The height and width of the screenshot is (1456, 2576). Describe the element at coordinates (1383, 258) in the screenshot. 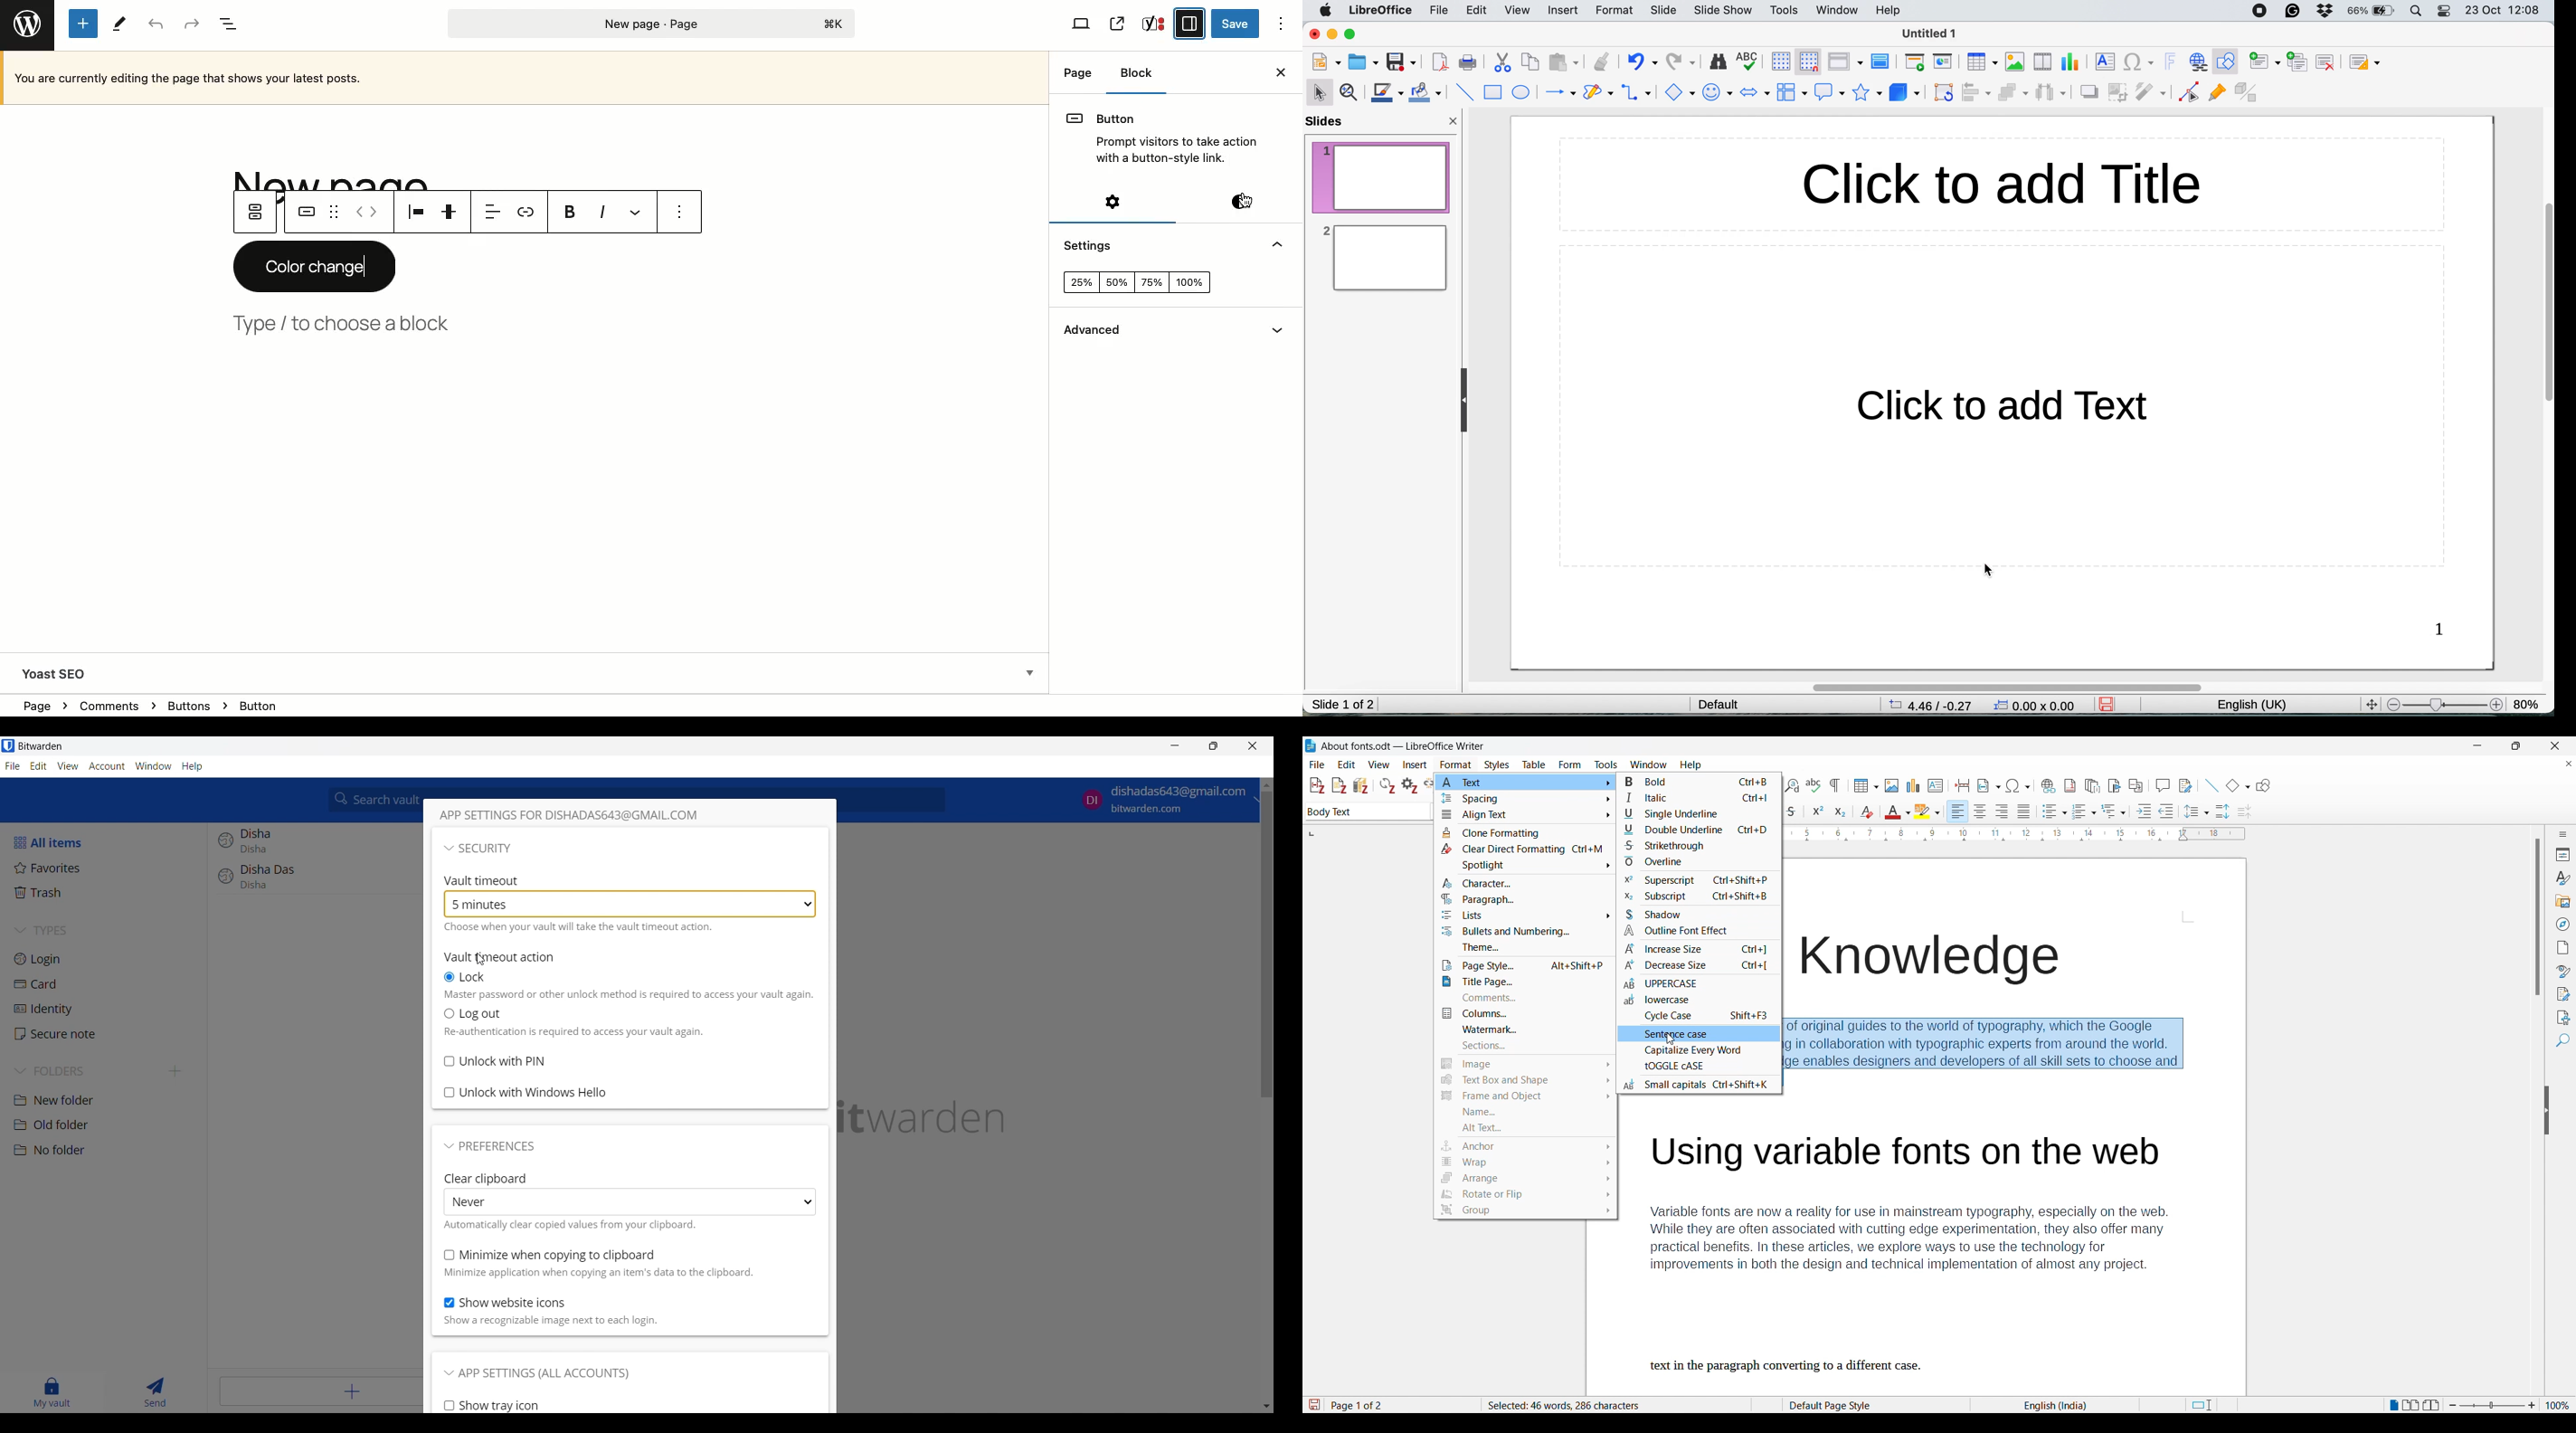

I see `slide 2` at that location.